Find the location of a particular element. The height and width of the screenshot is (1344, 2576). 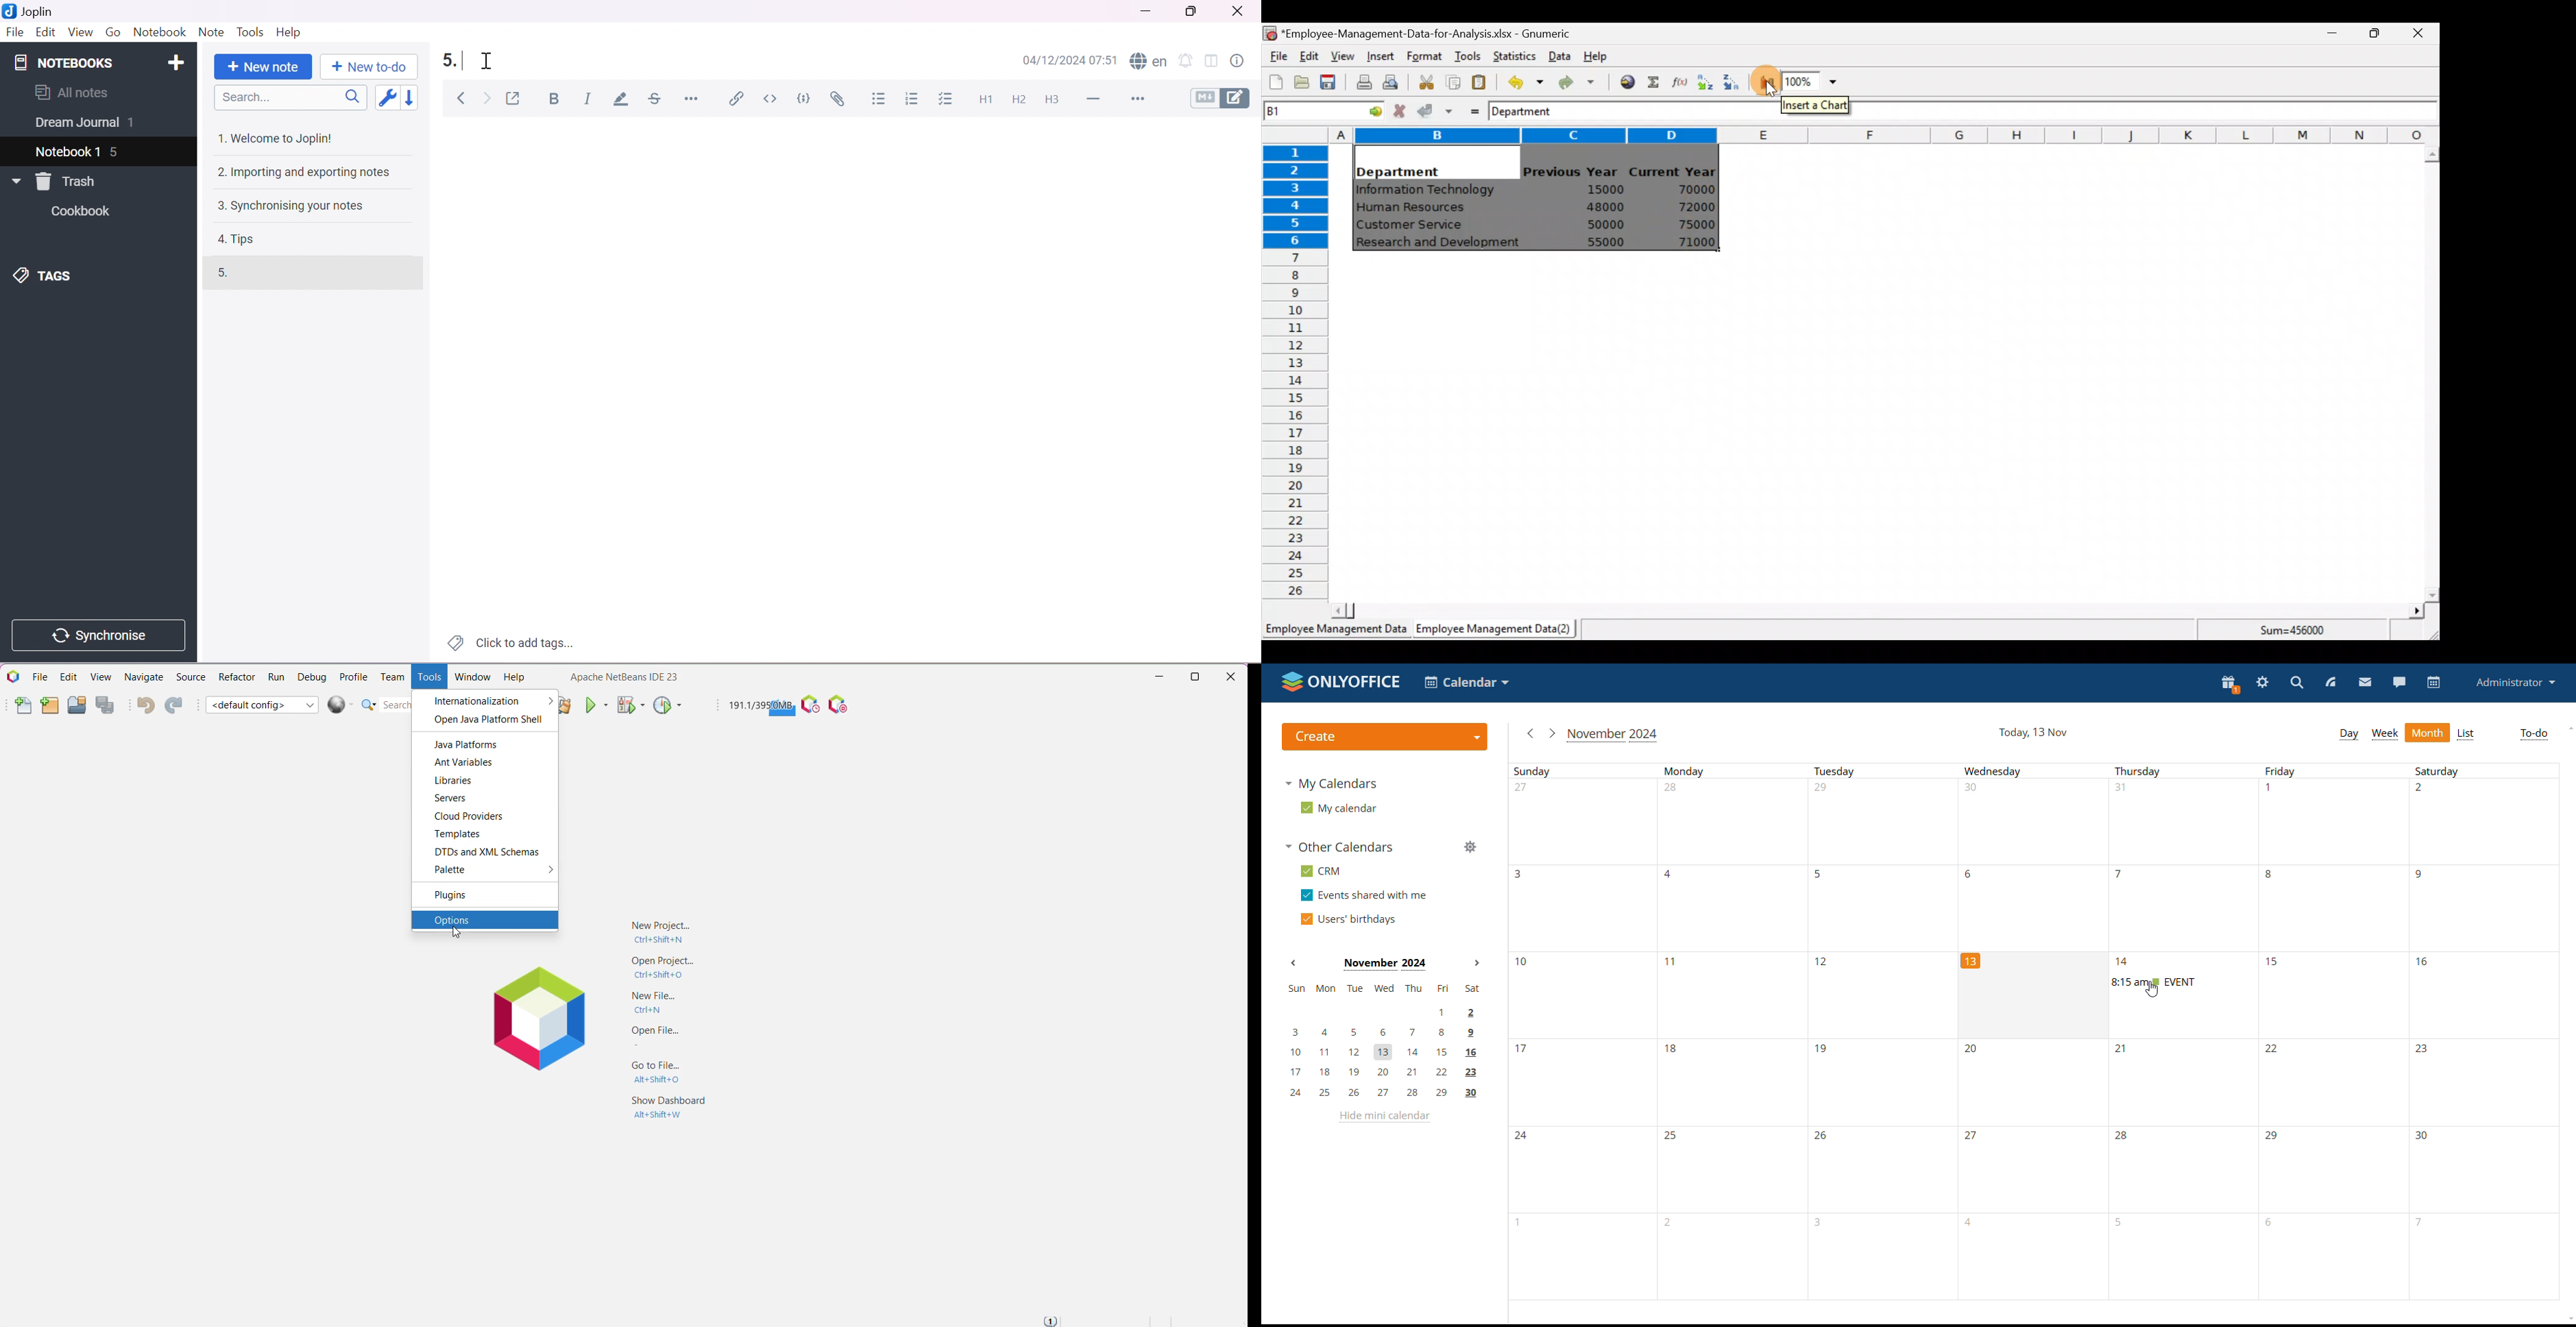

View is located at coordinates (1341, 57).